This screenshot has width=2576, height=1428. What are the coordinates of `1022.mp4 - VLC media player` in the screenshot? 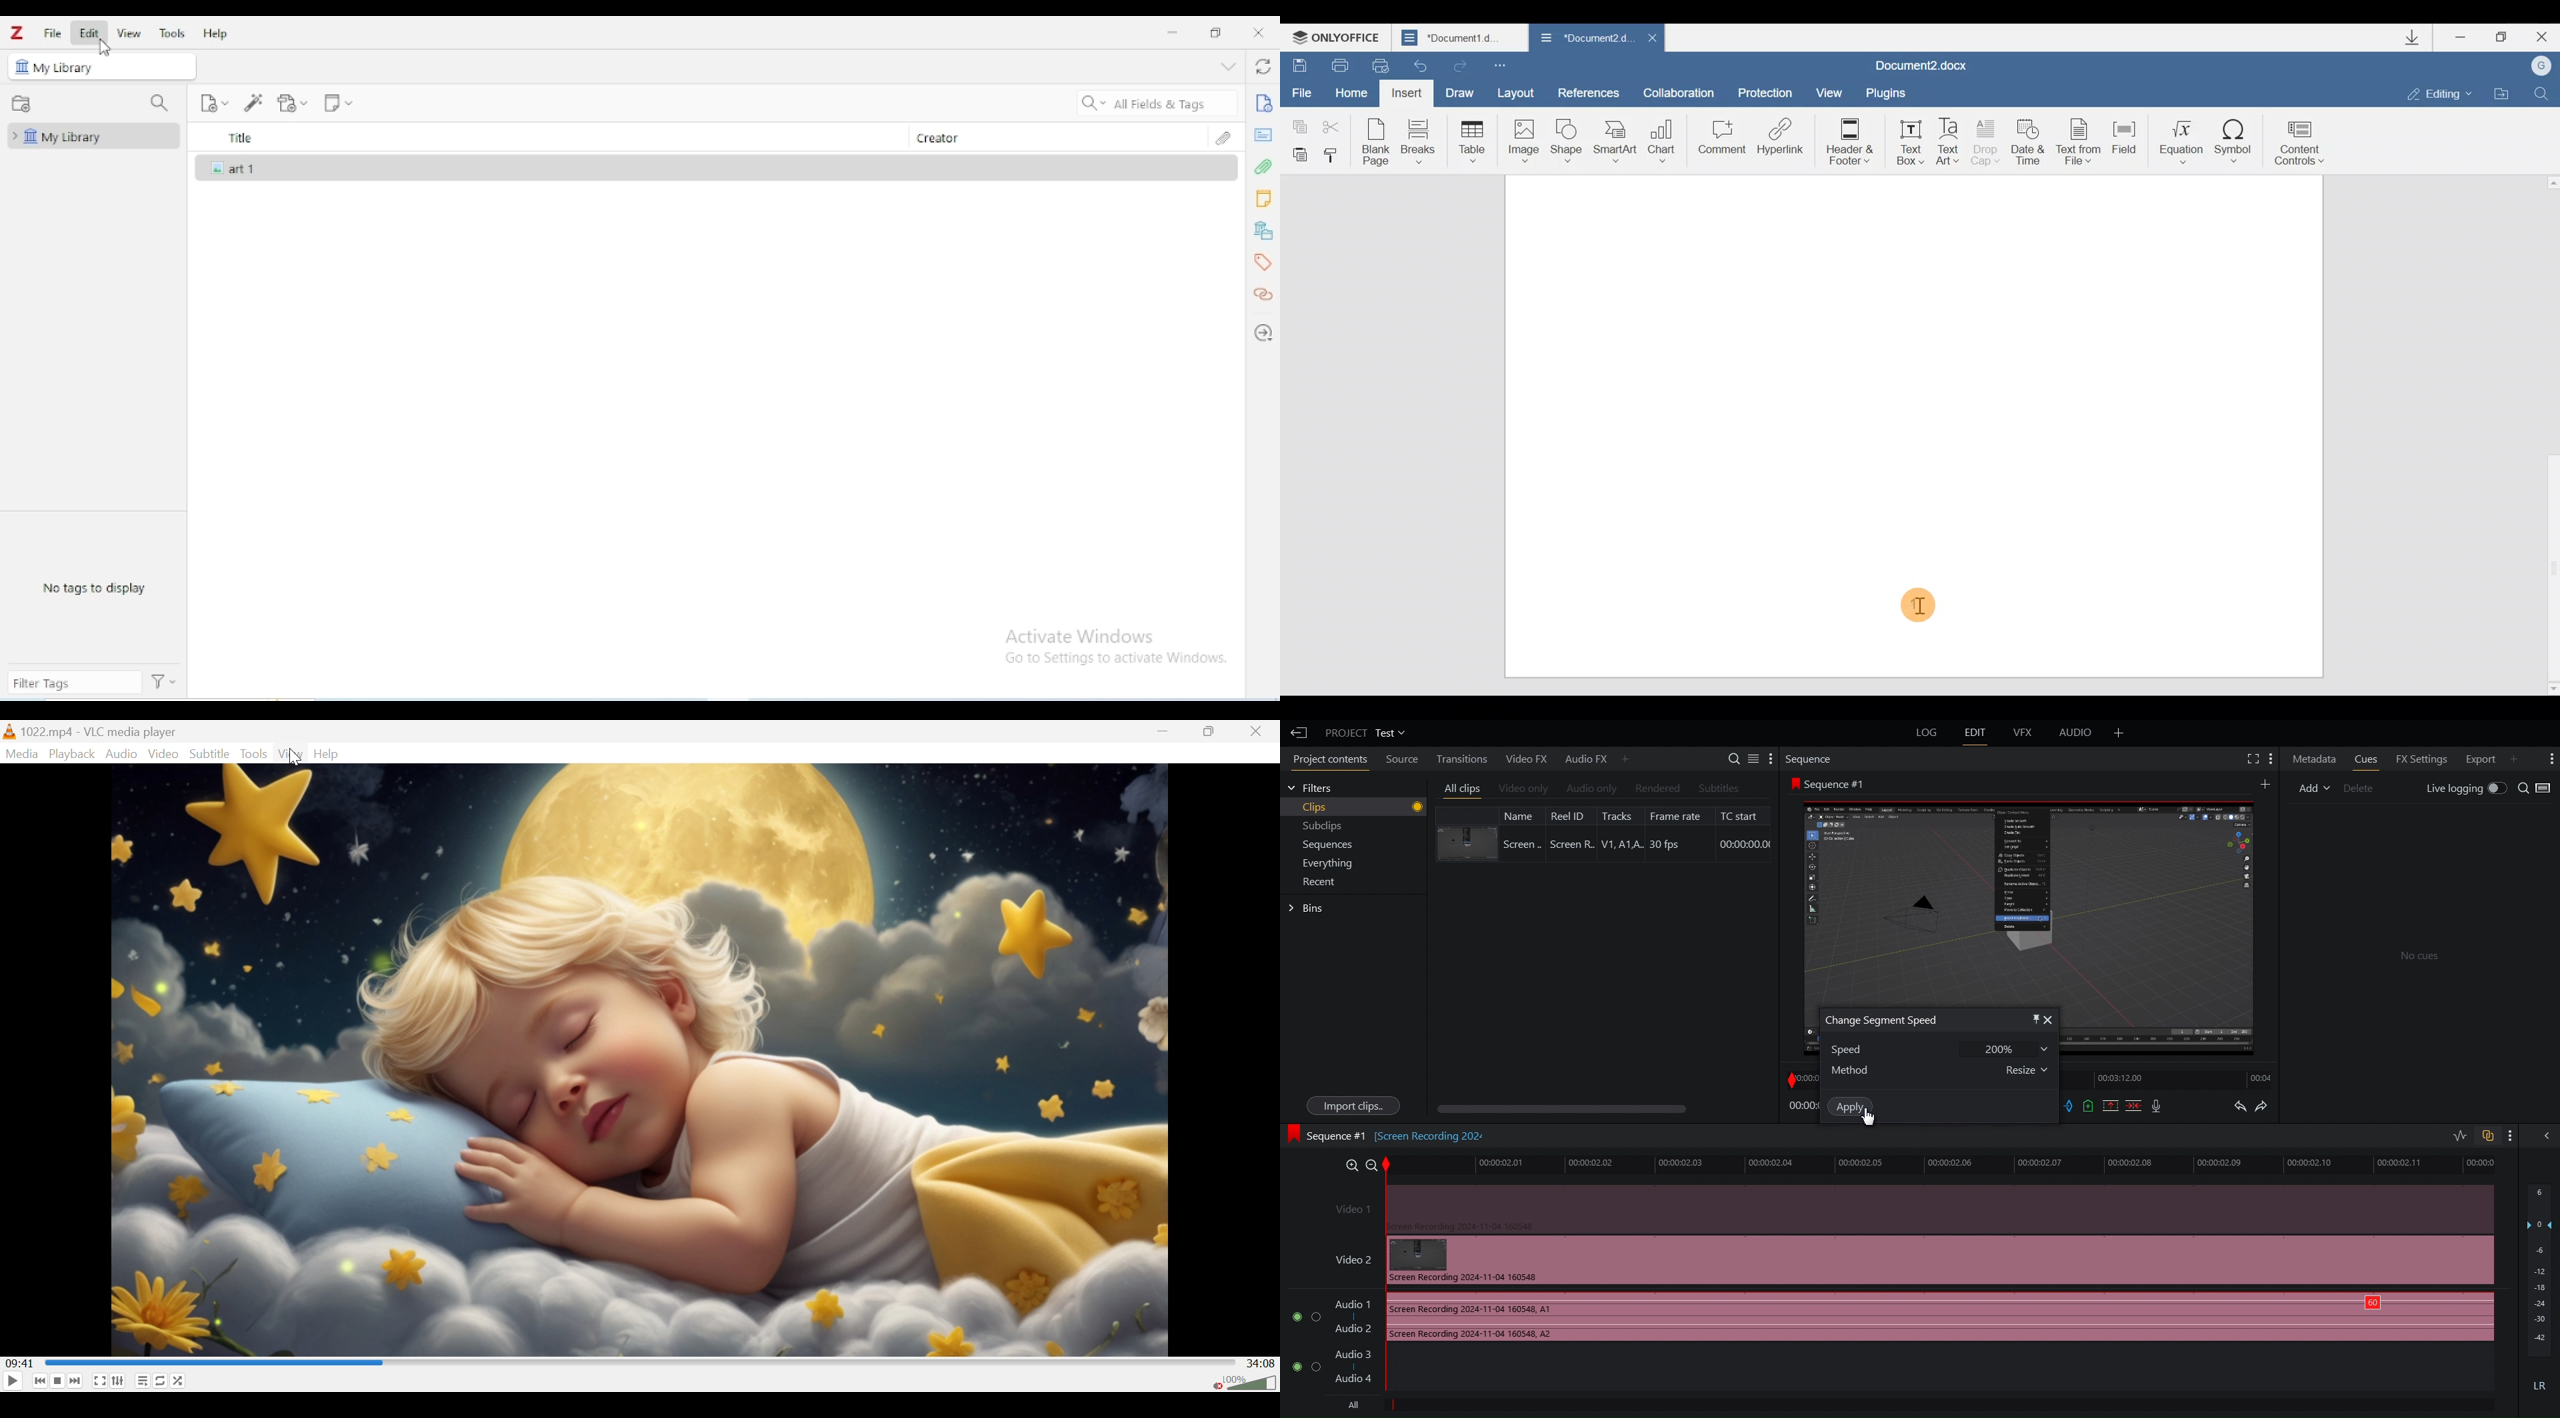 It's located at (91, 729).